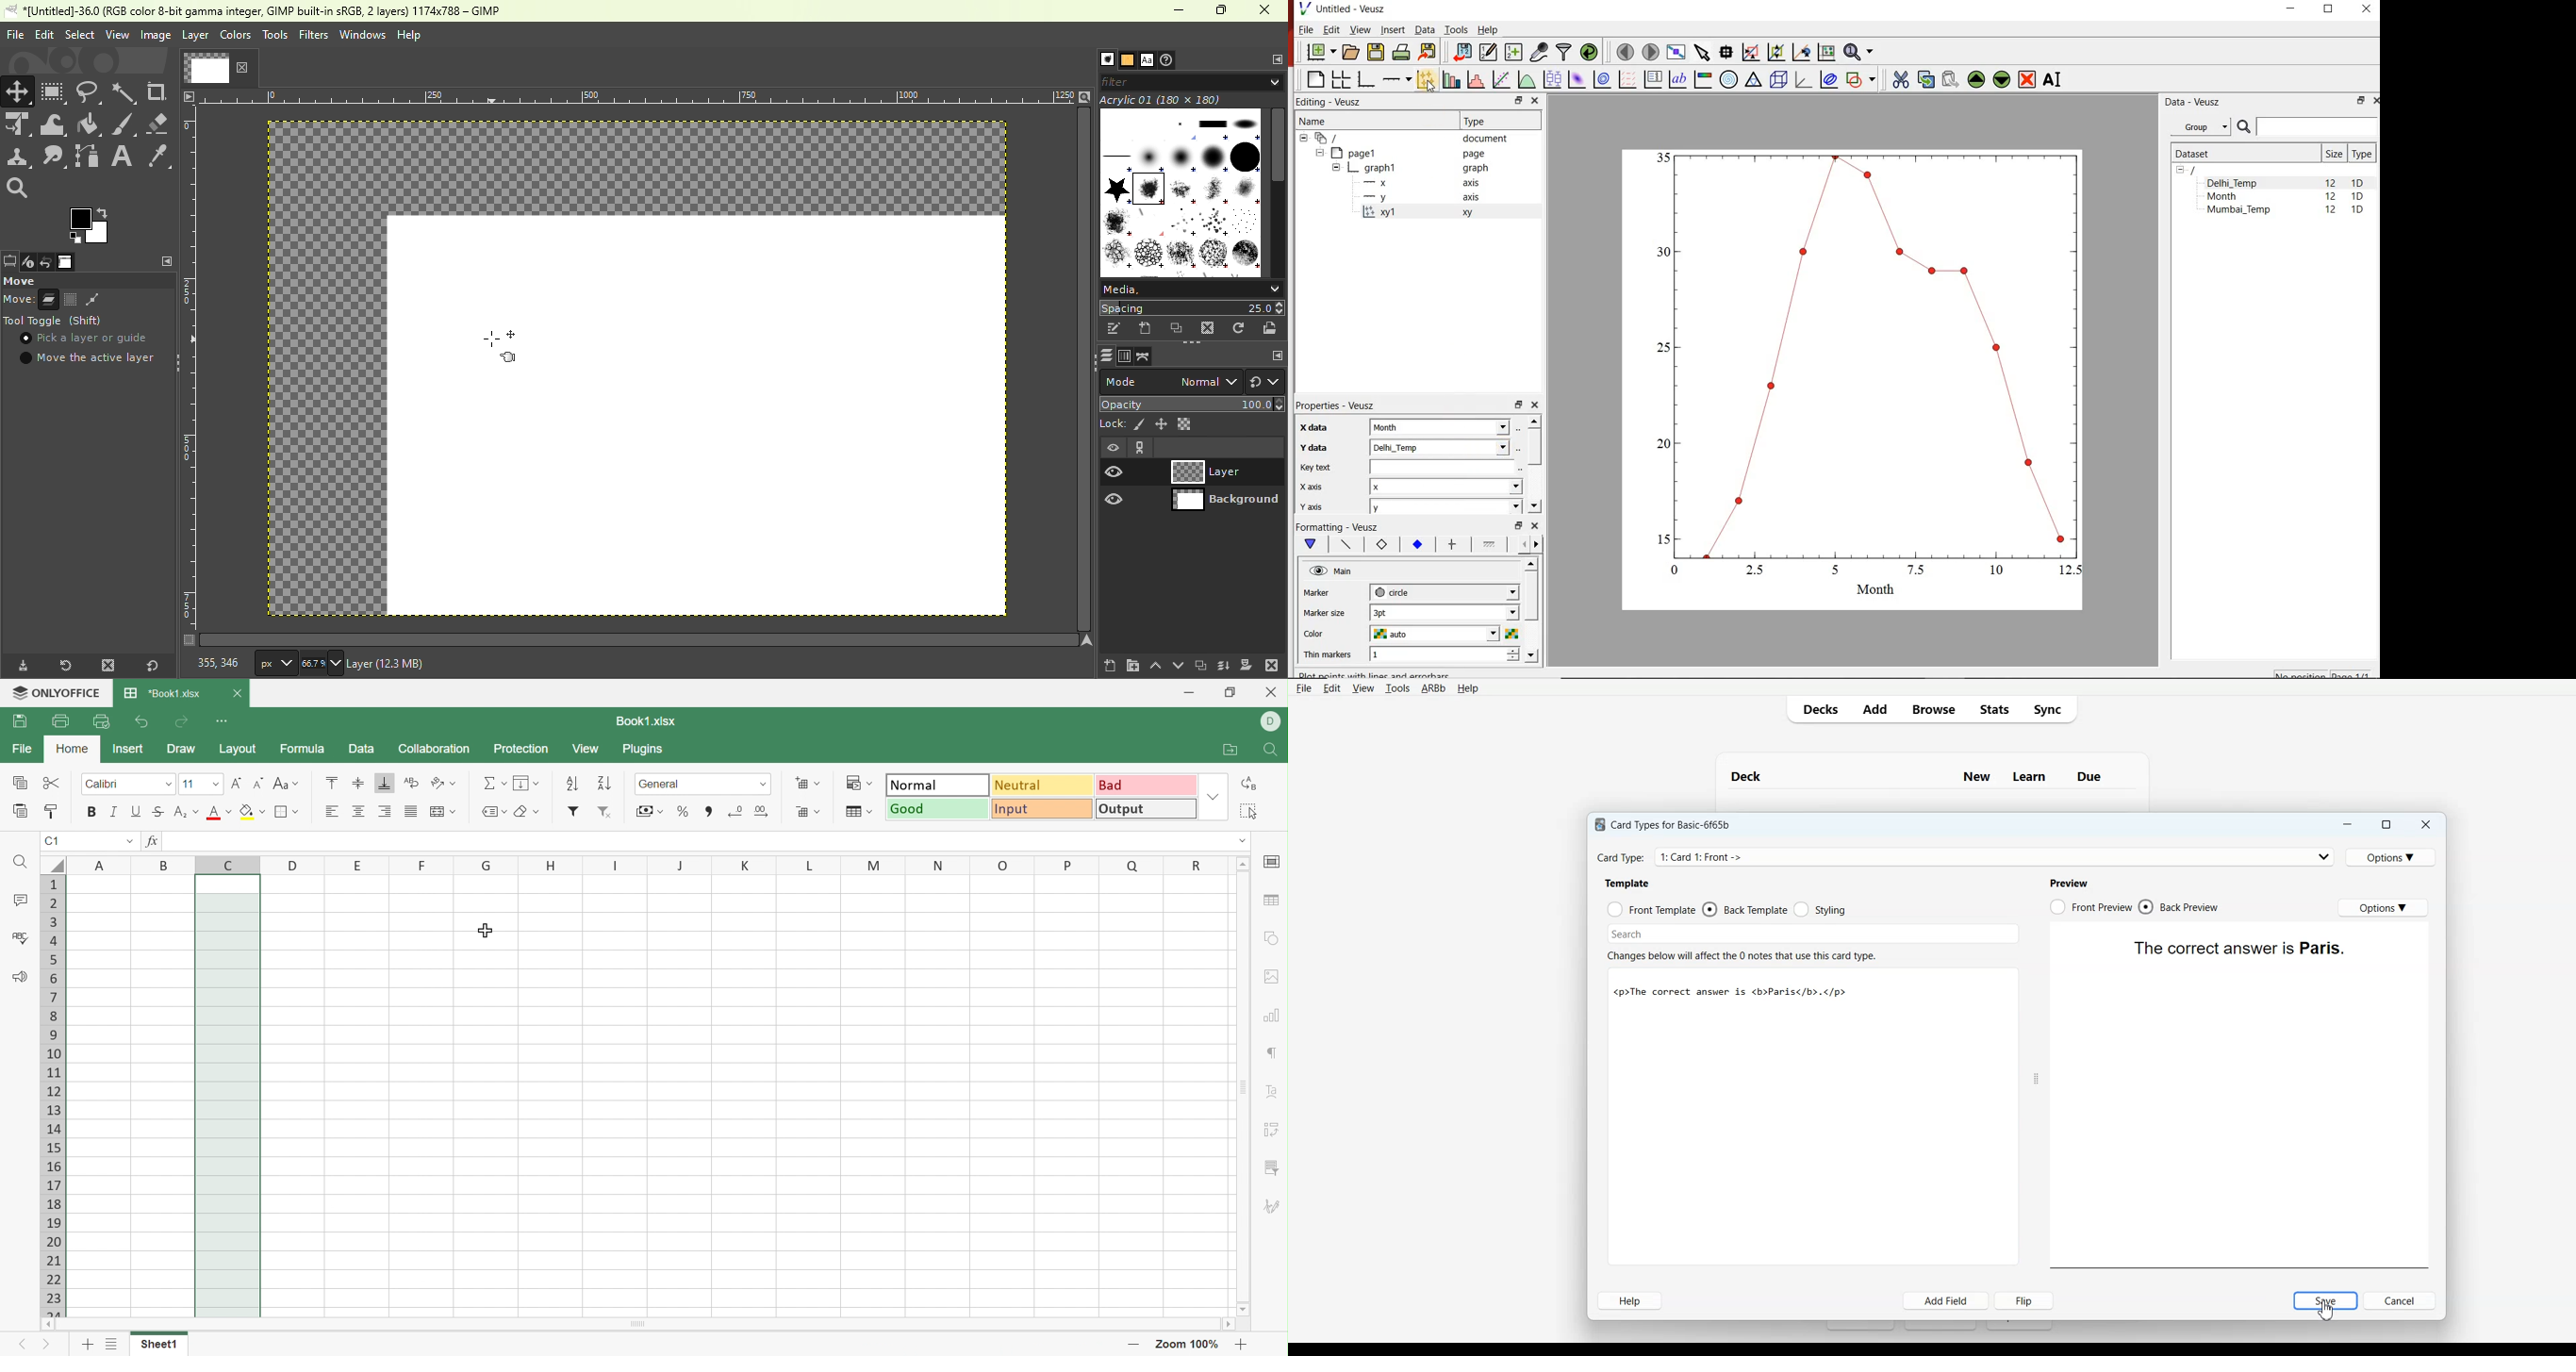  I want to click on Book1.xlsx, so click(653, 719).